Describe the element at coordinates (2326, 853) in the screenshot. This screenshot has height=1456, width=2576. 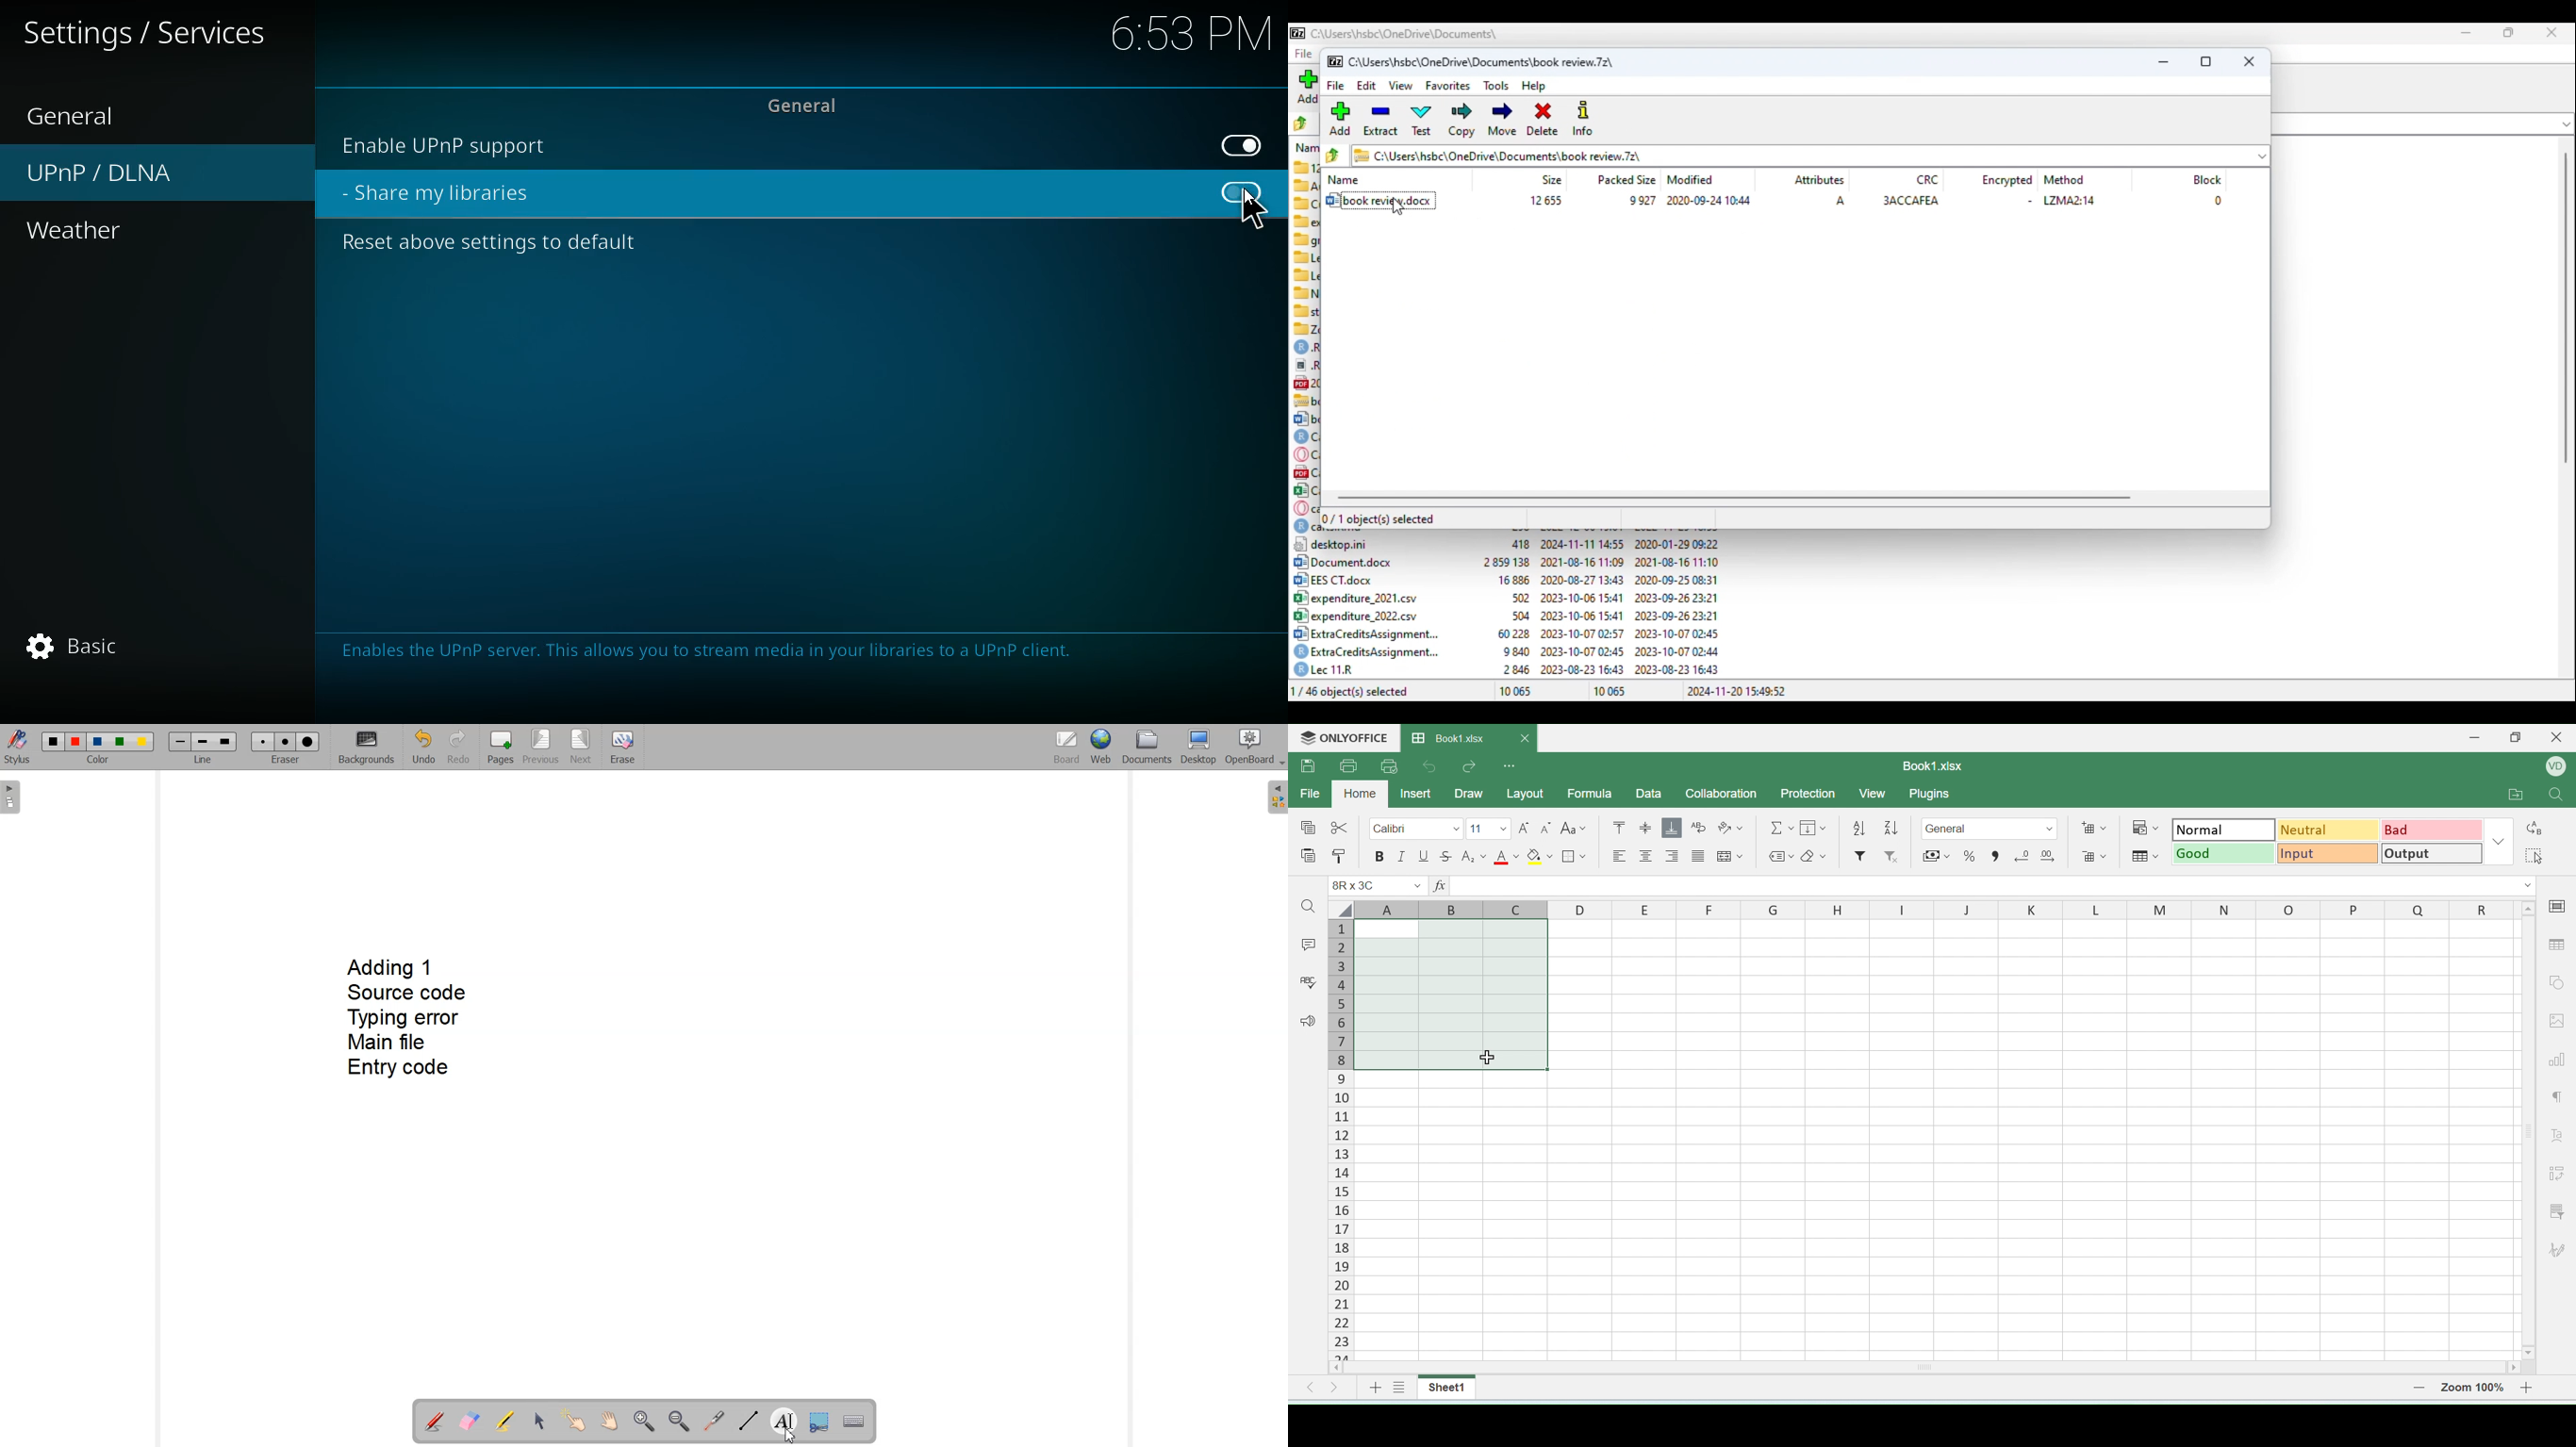
I see `input` at that location.